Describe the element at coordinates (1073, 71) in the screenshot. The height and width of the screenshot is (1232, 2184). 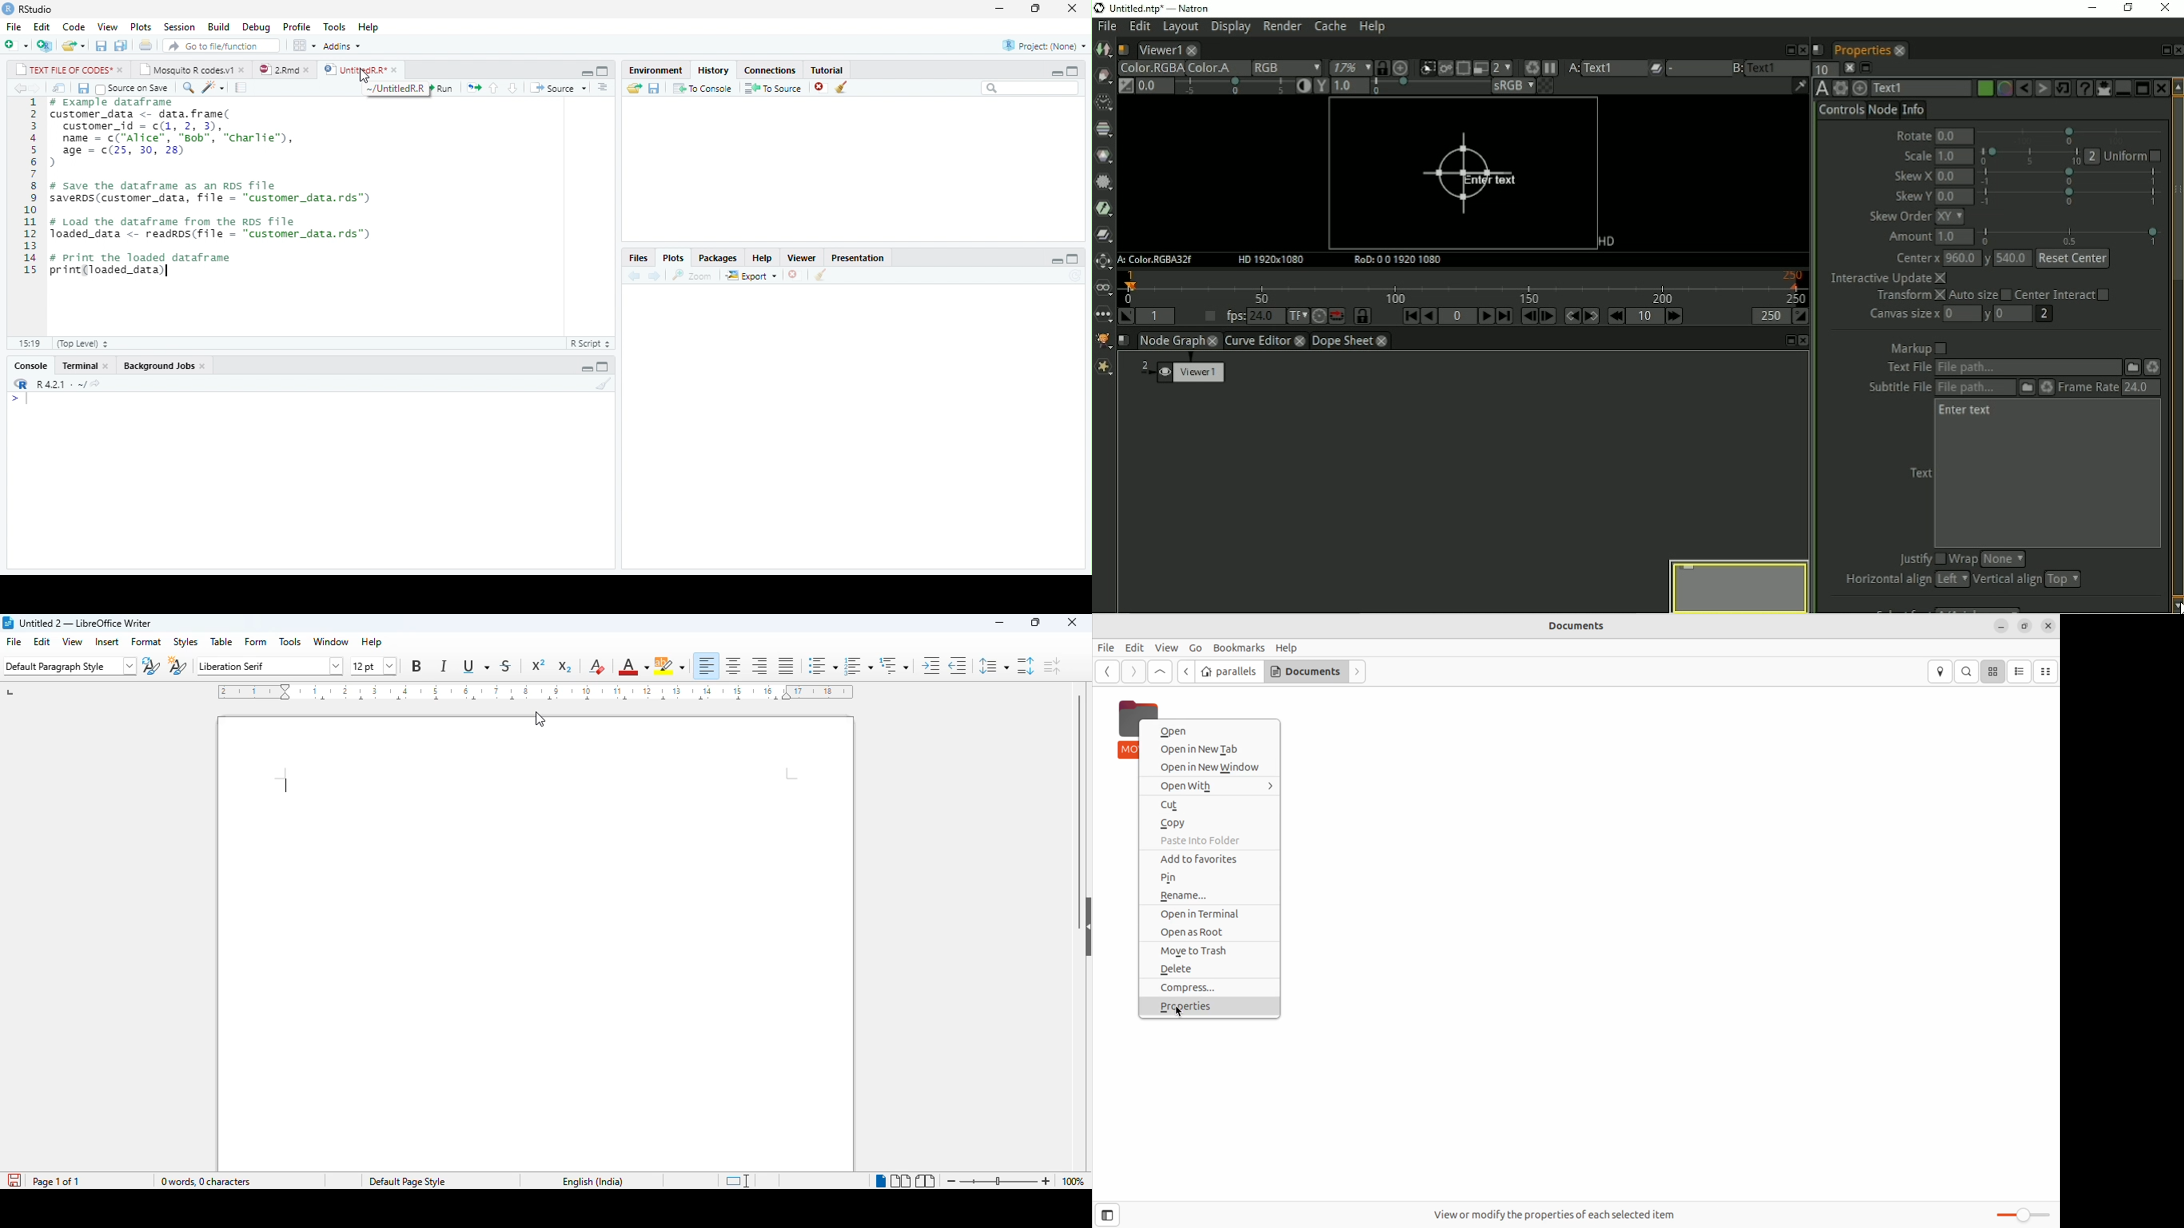
I see `maximize` at that location.